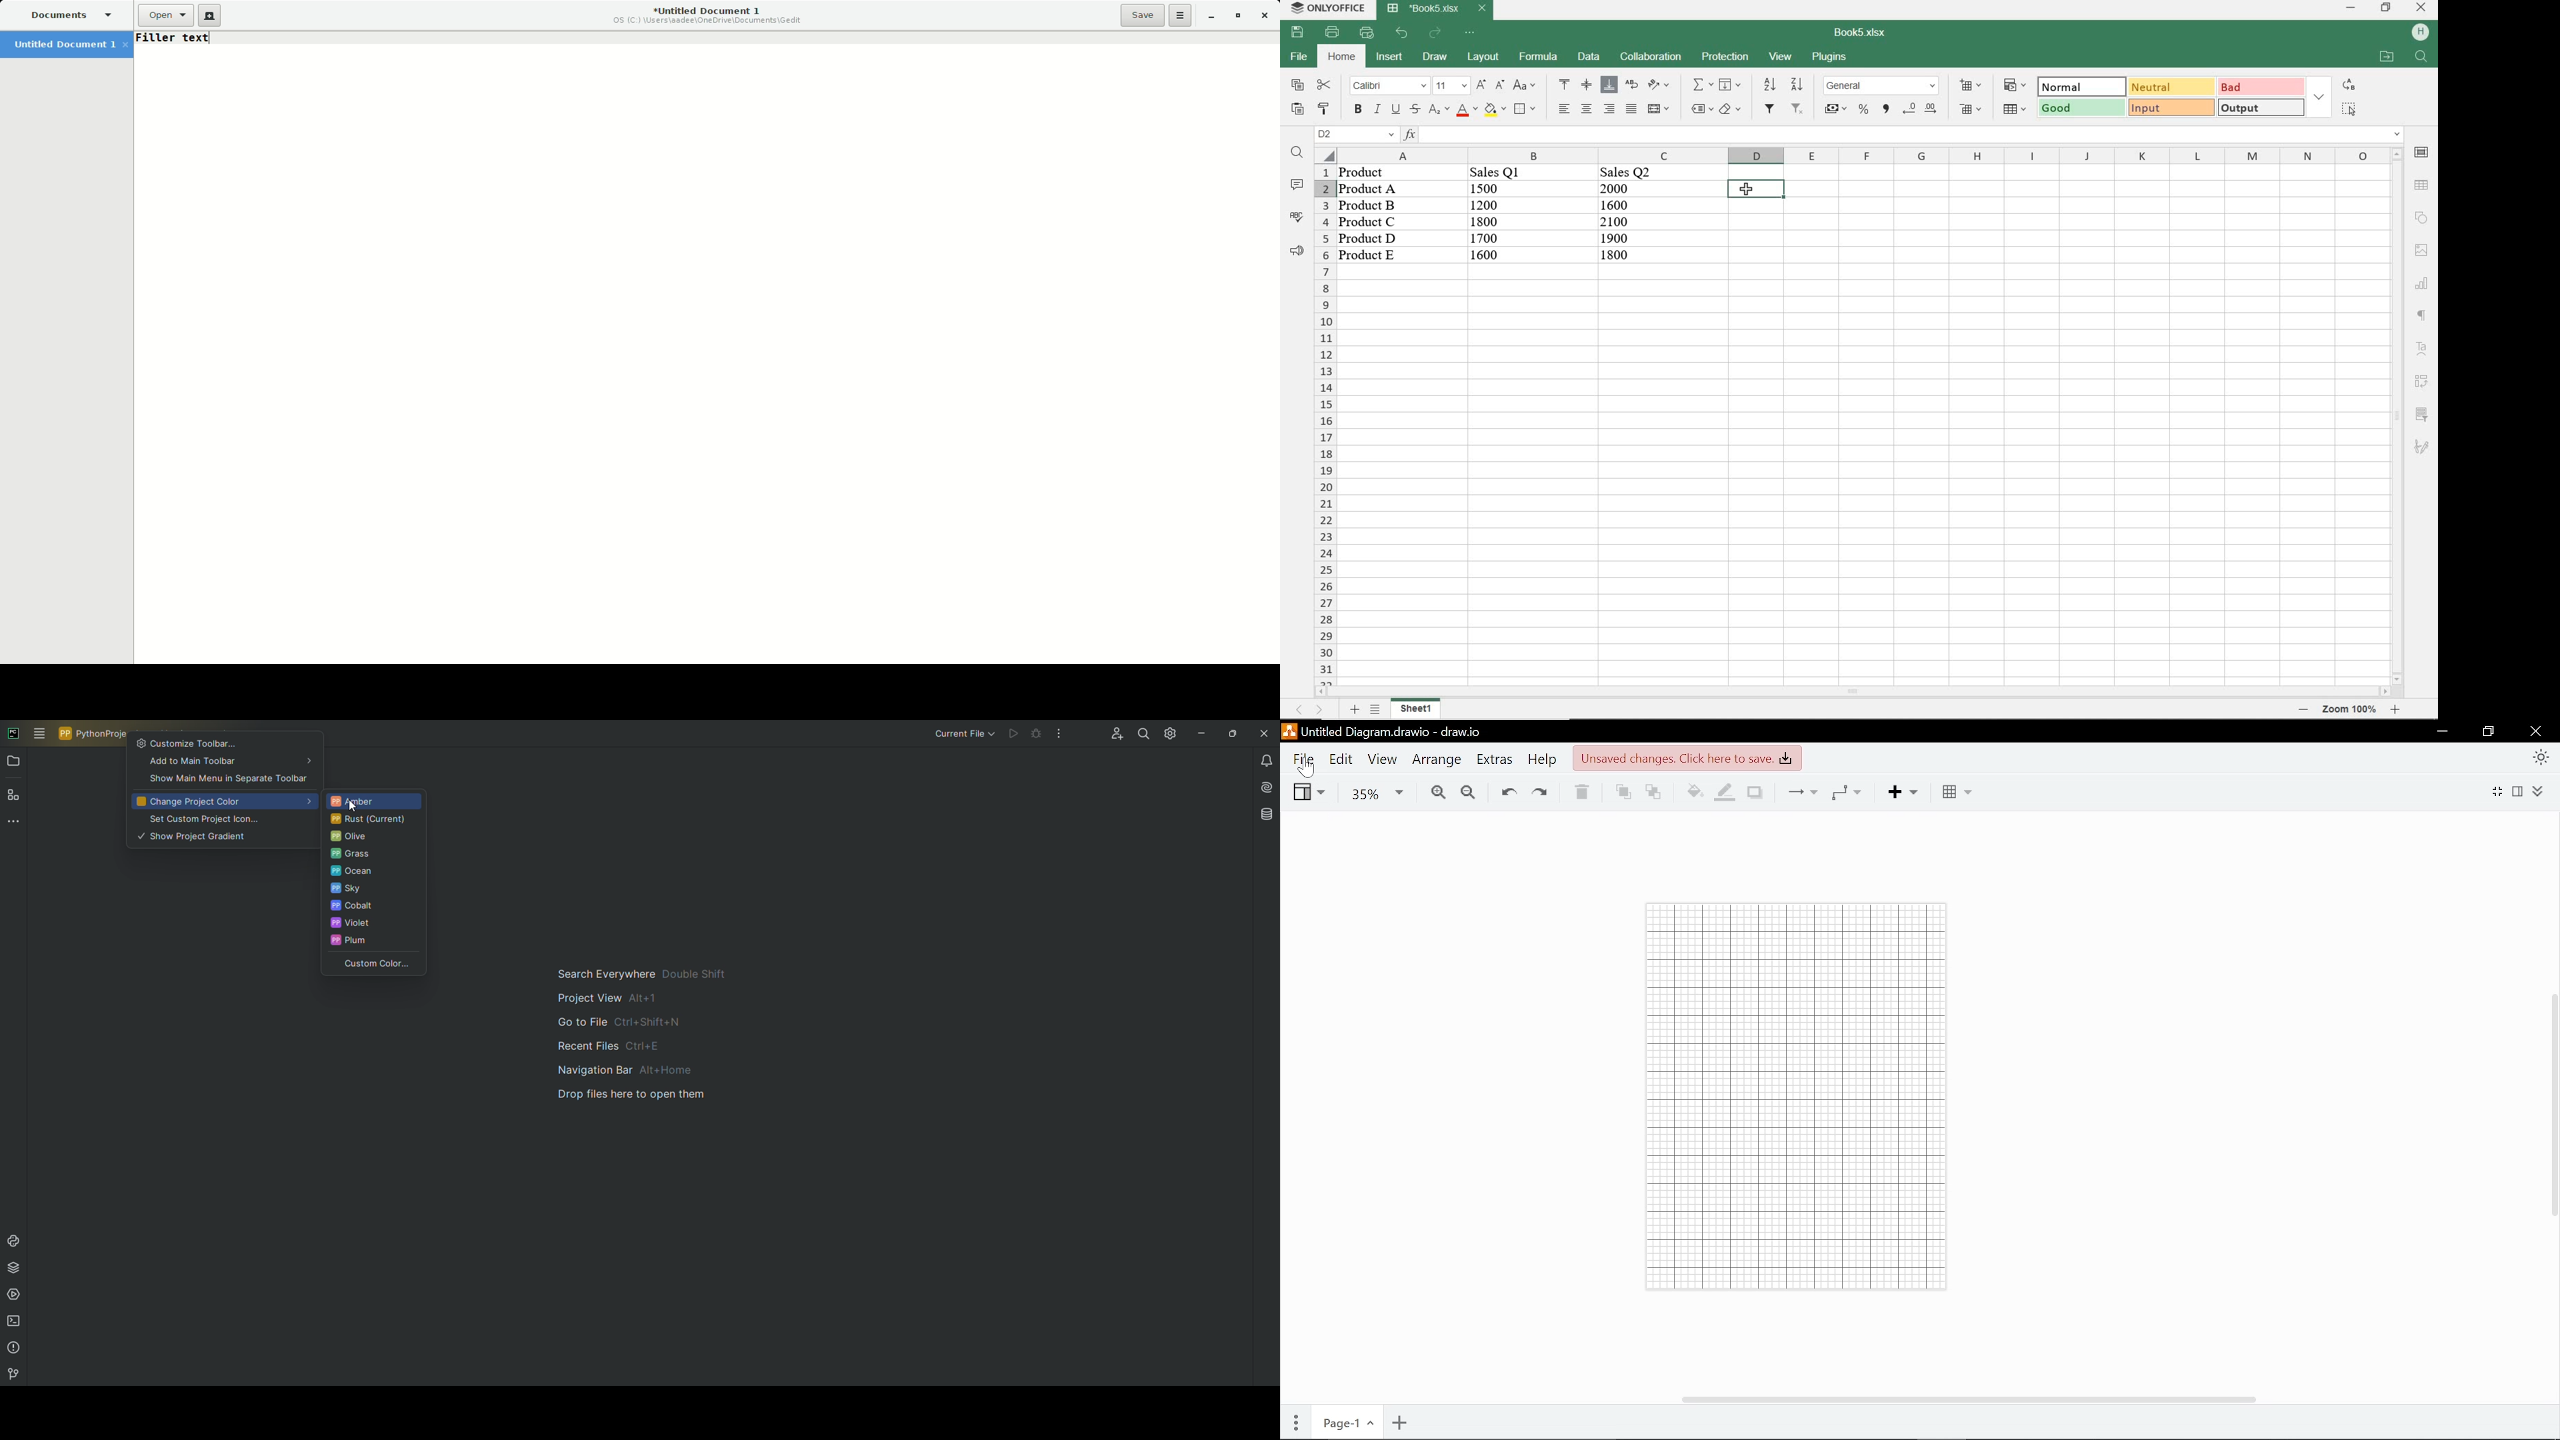 This screenshot has width=2576, height=1456. Describe the element at coordinates (210, 16) in the screenshot. I see `New` at that location.